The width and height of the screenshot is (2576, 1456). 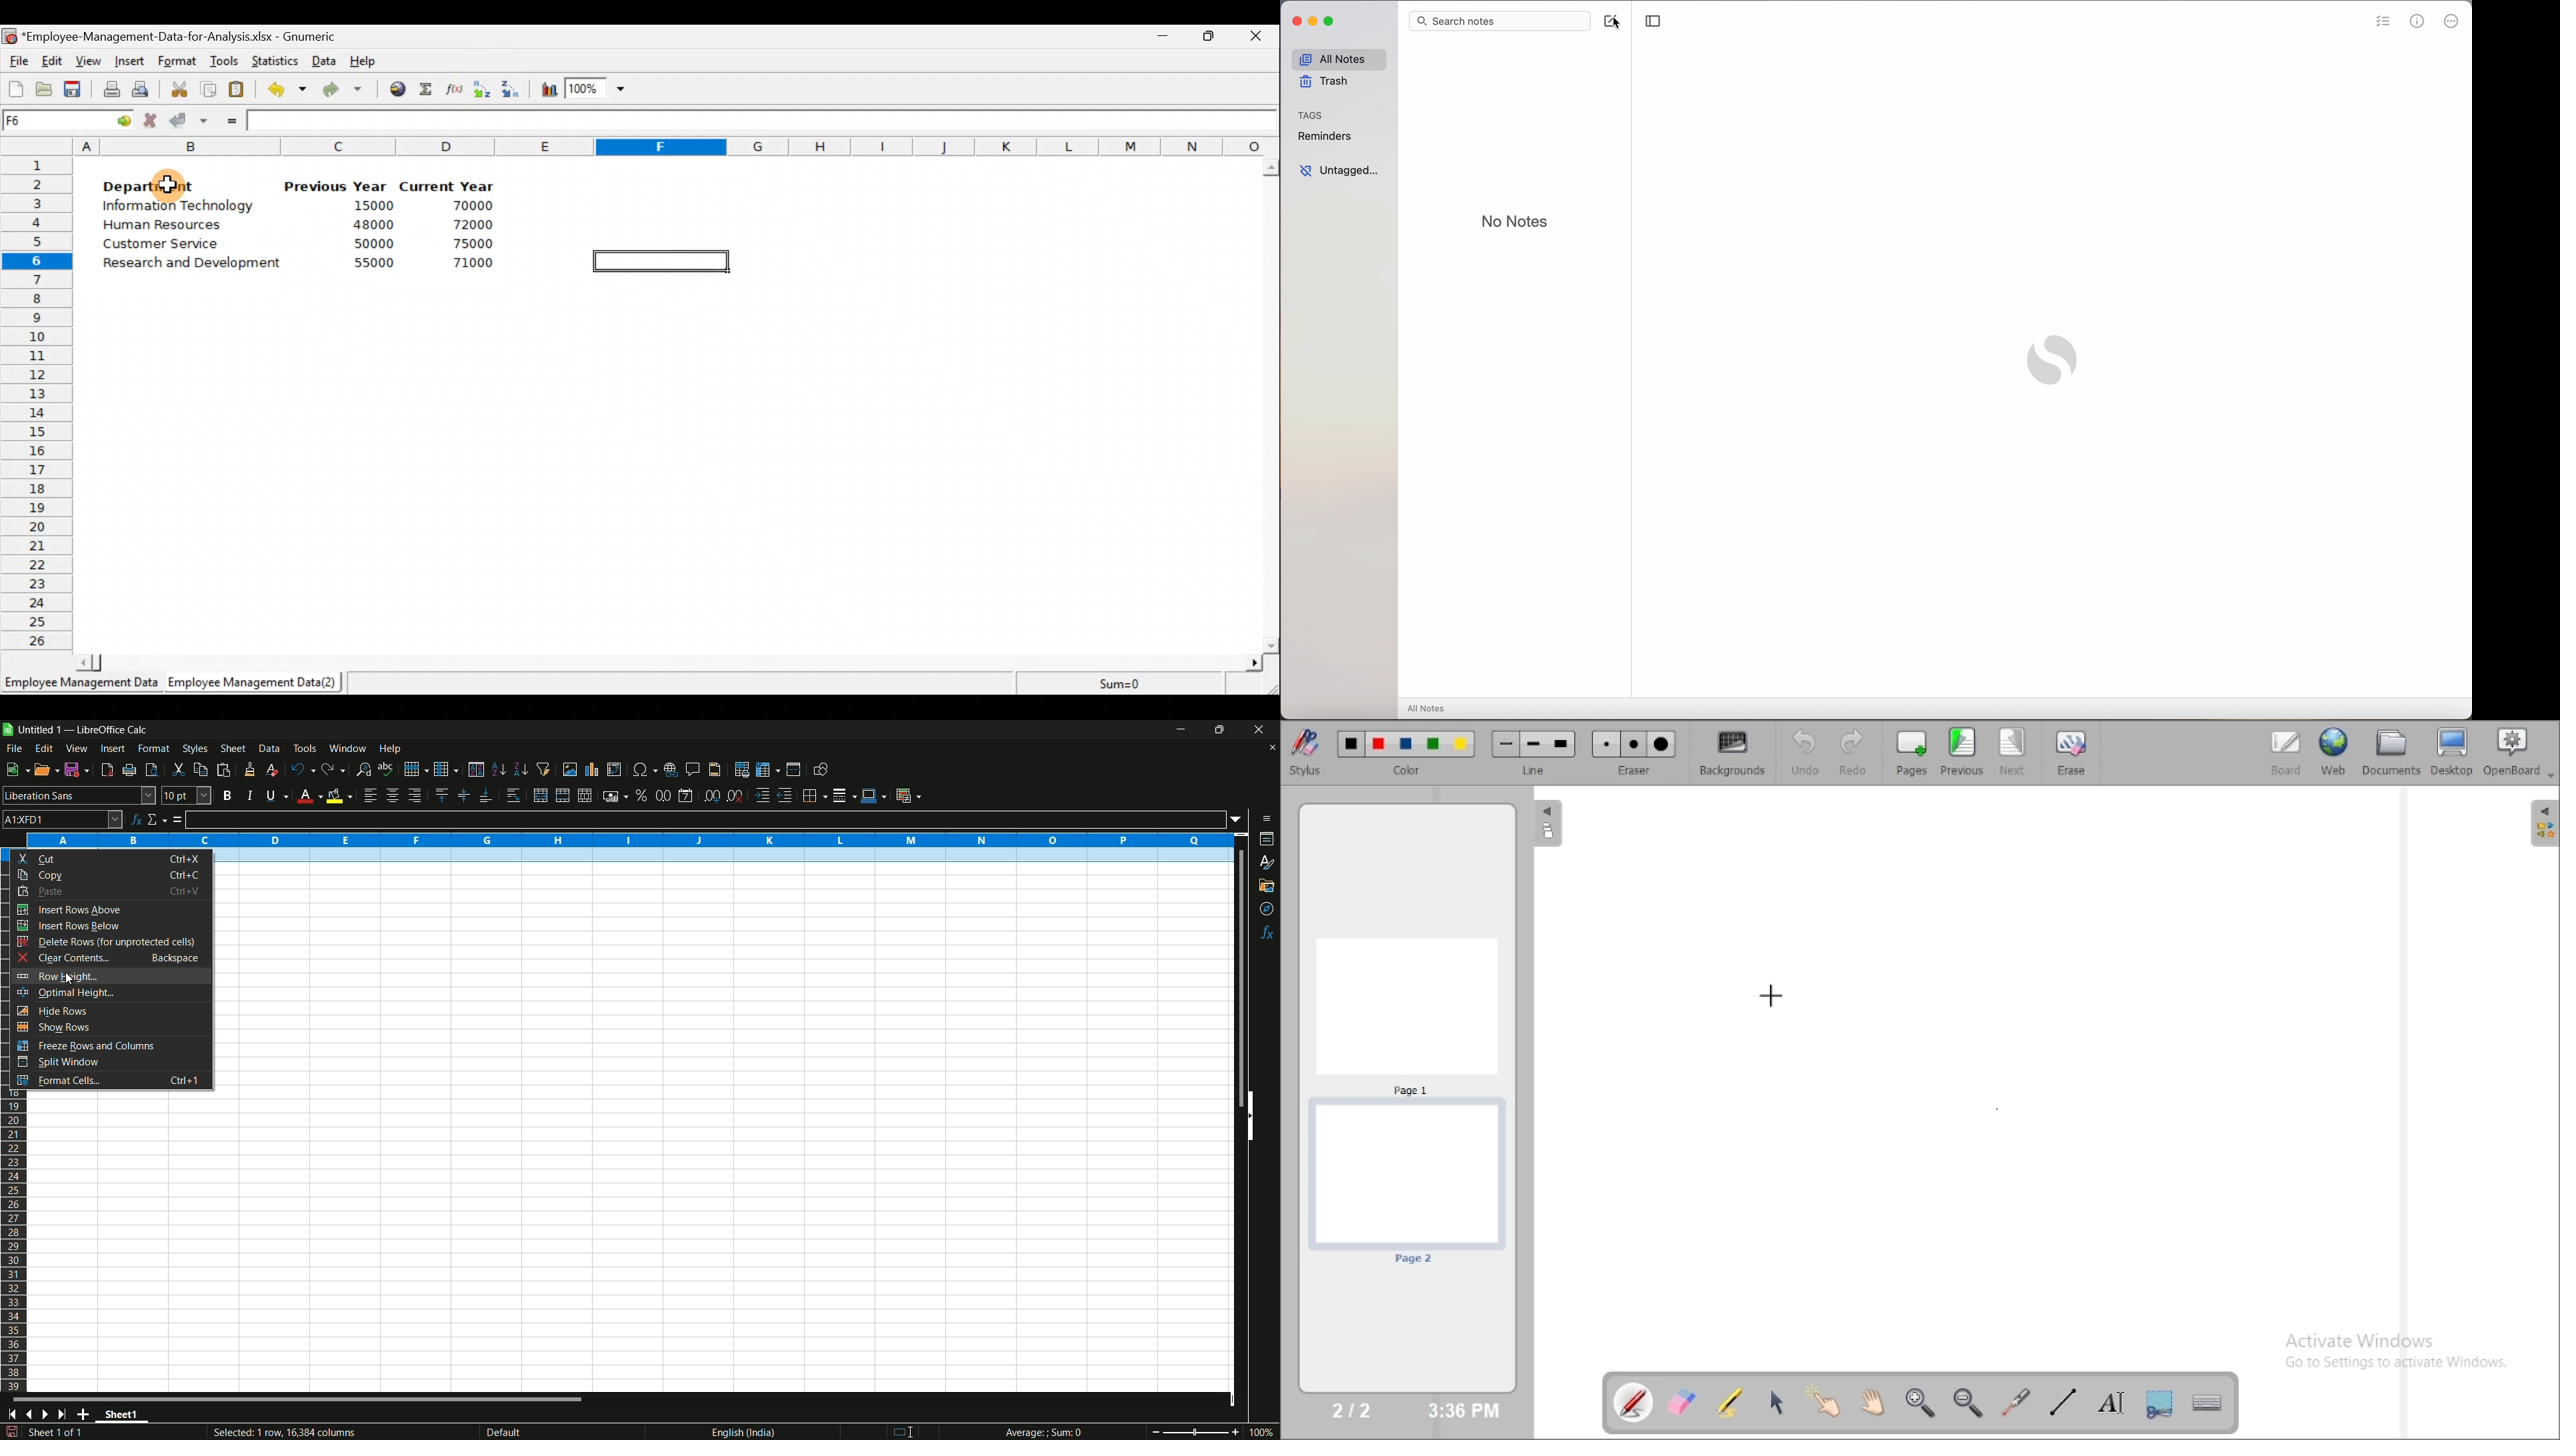 What do you see at coordinates (715, 770) in the screenshot?
I see `header and footer` at bounding box center [715, 770].